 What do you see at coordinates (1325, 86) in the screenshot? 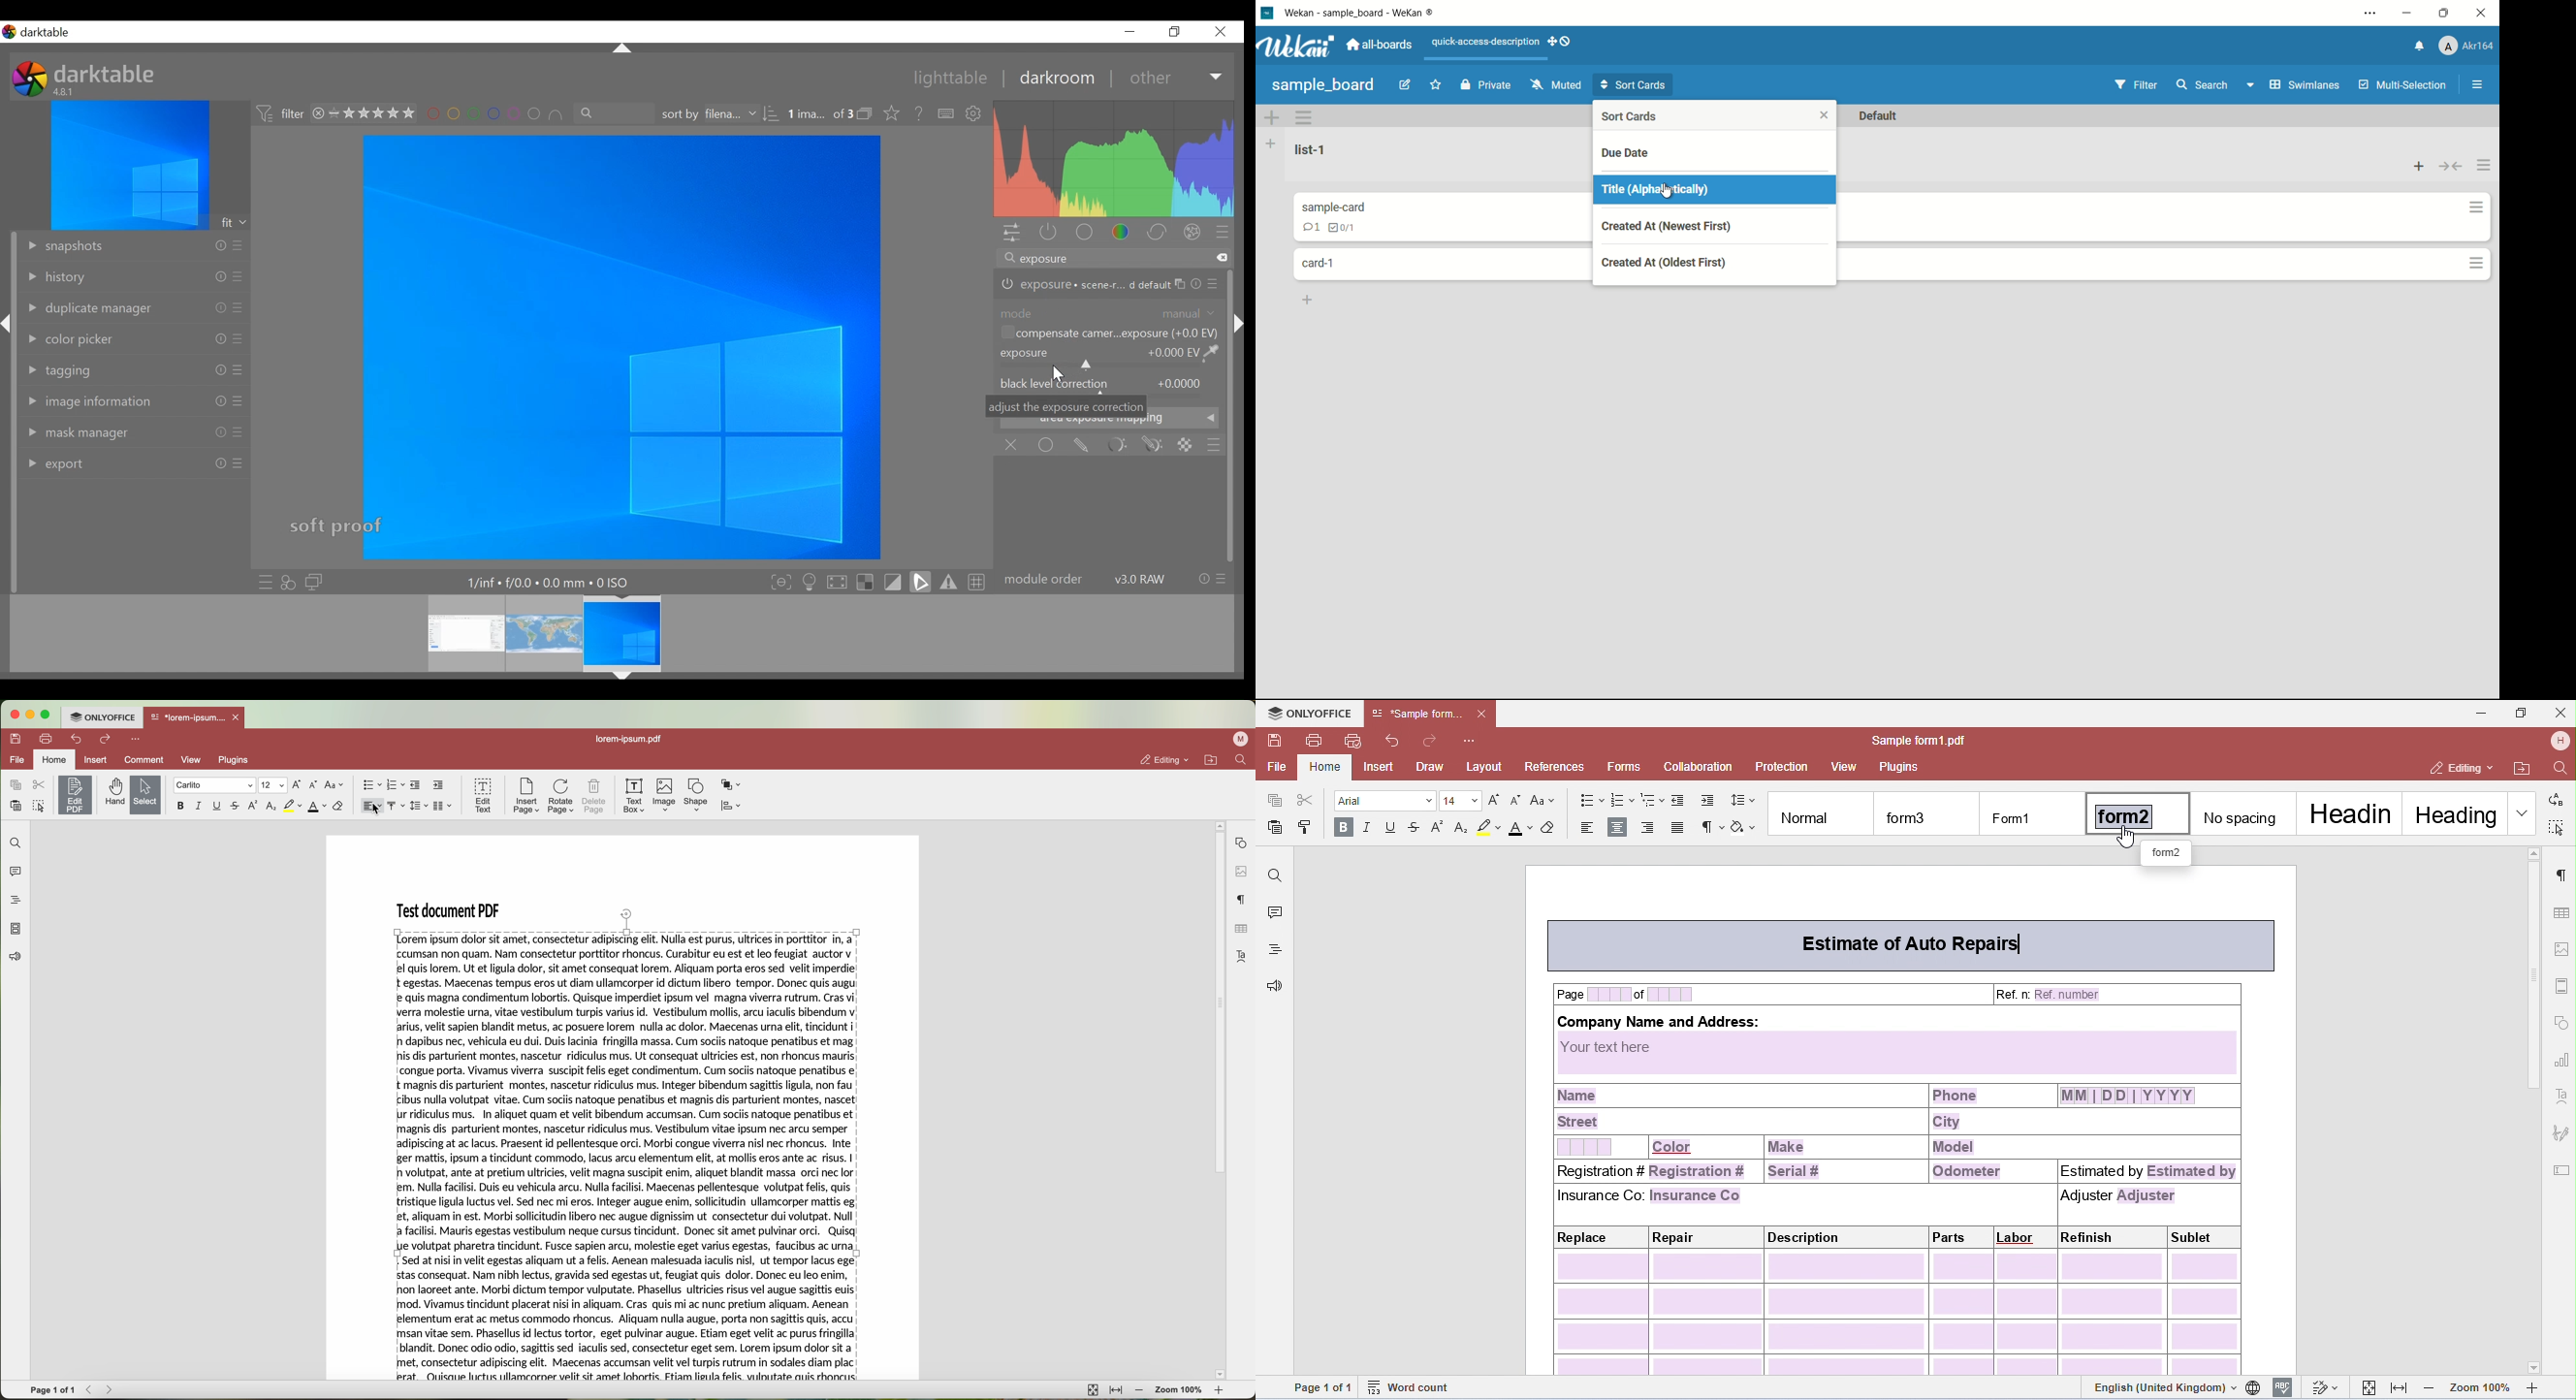
I see `board name` at bounding box center [1325, 86].